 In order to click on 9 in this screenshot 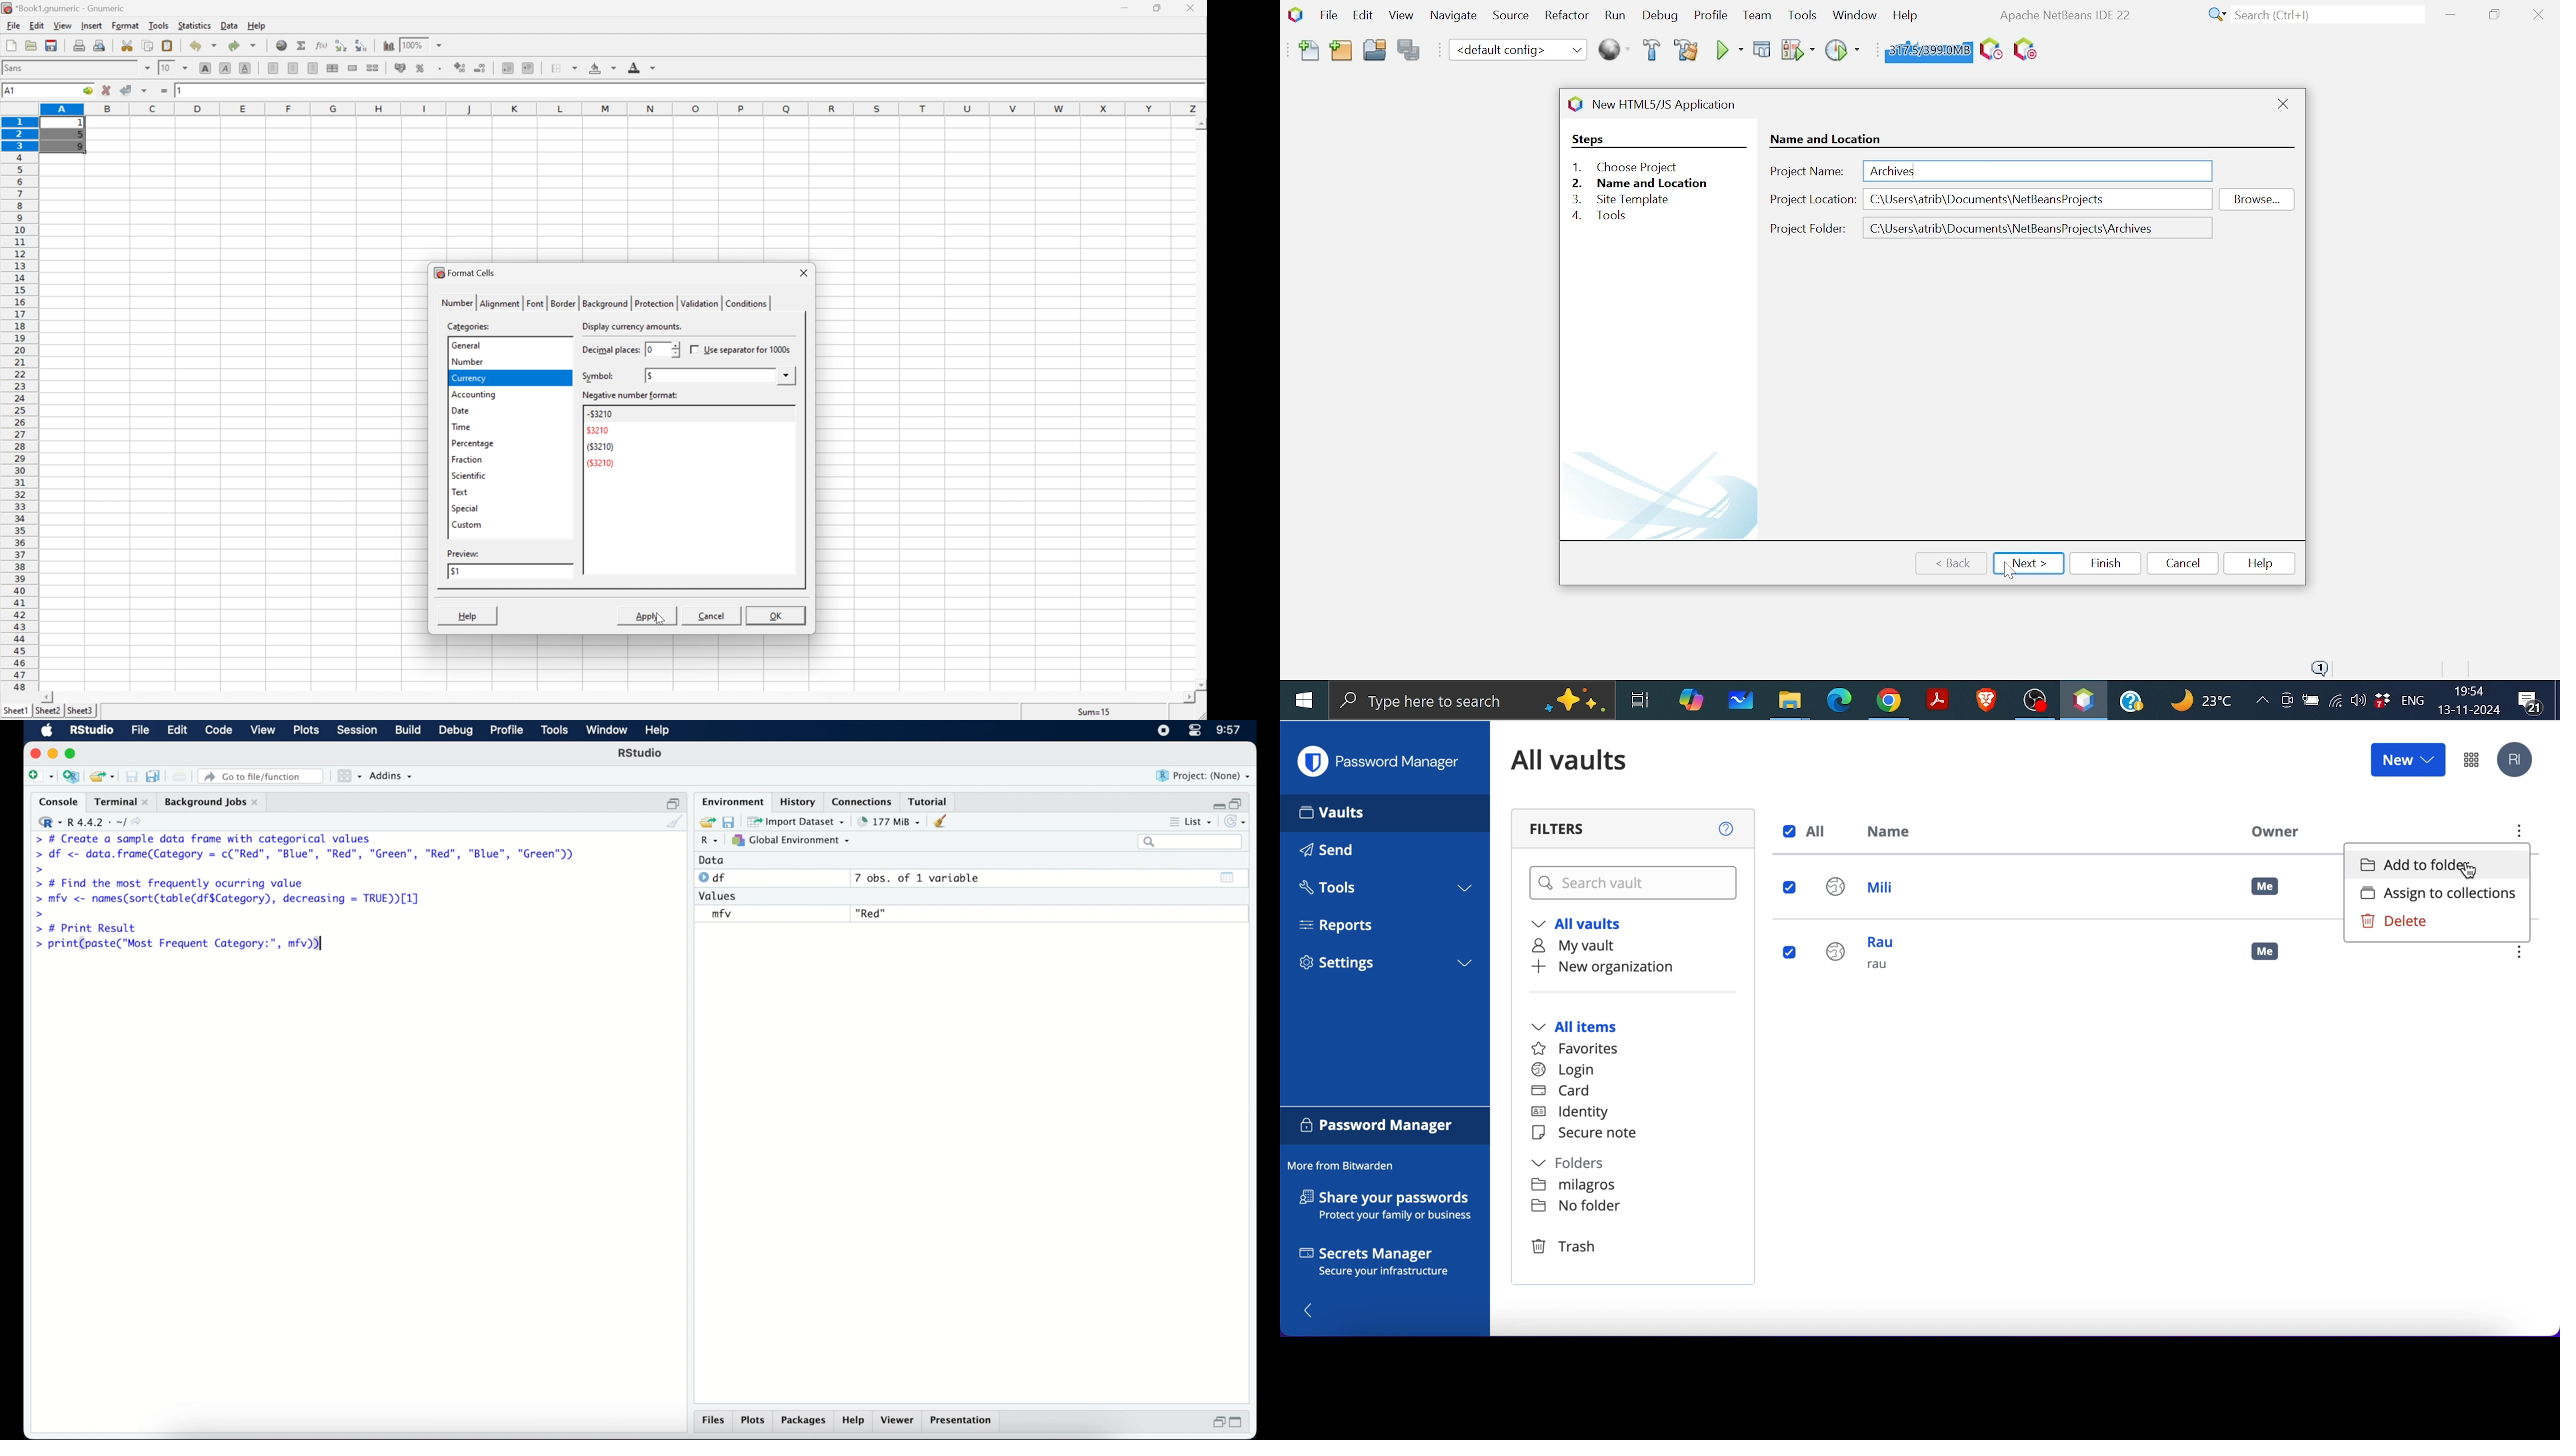, I will do `click(79, 148)`.